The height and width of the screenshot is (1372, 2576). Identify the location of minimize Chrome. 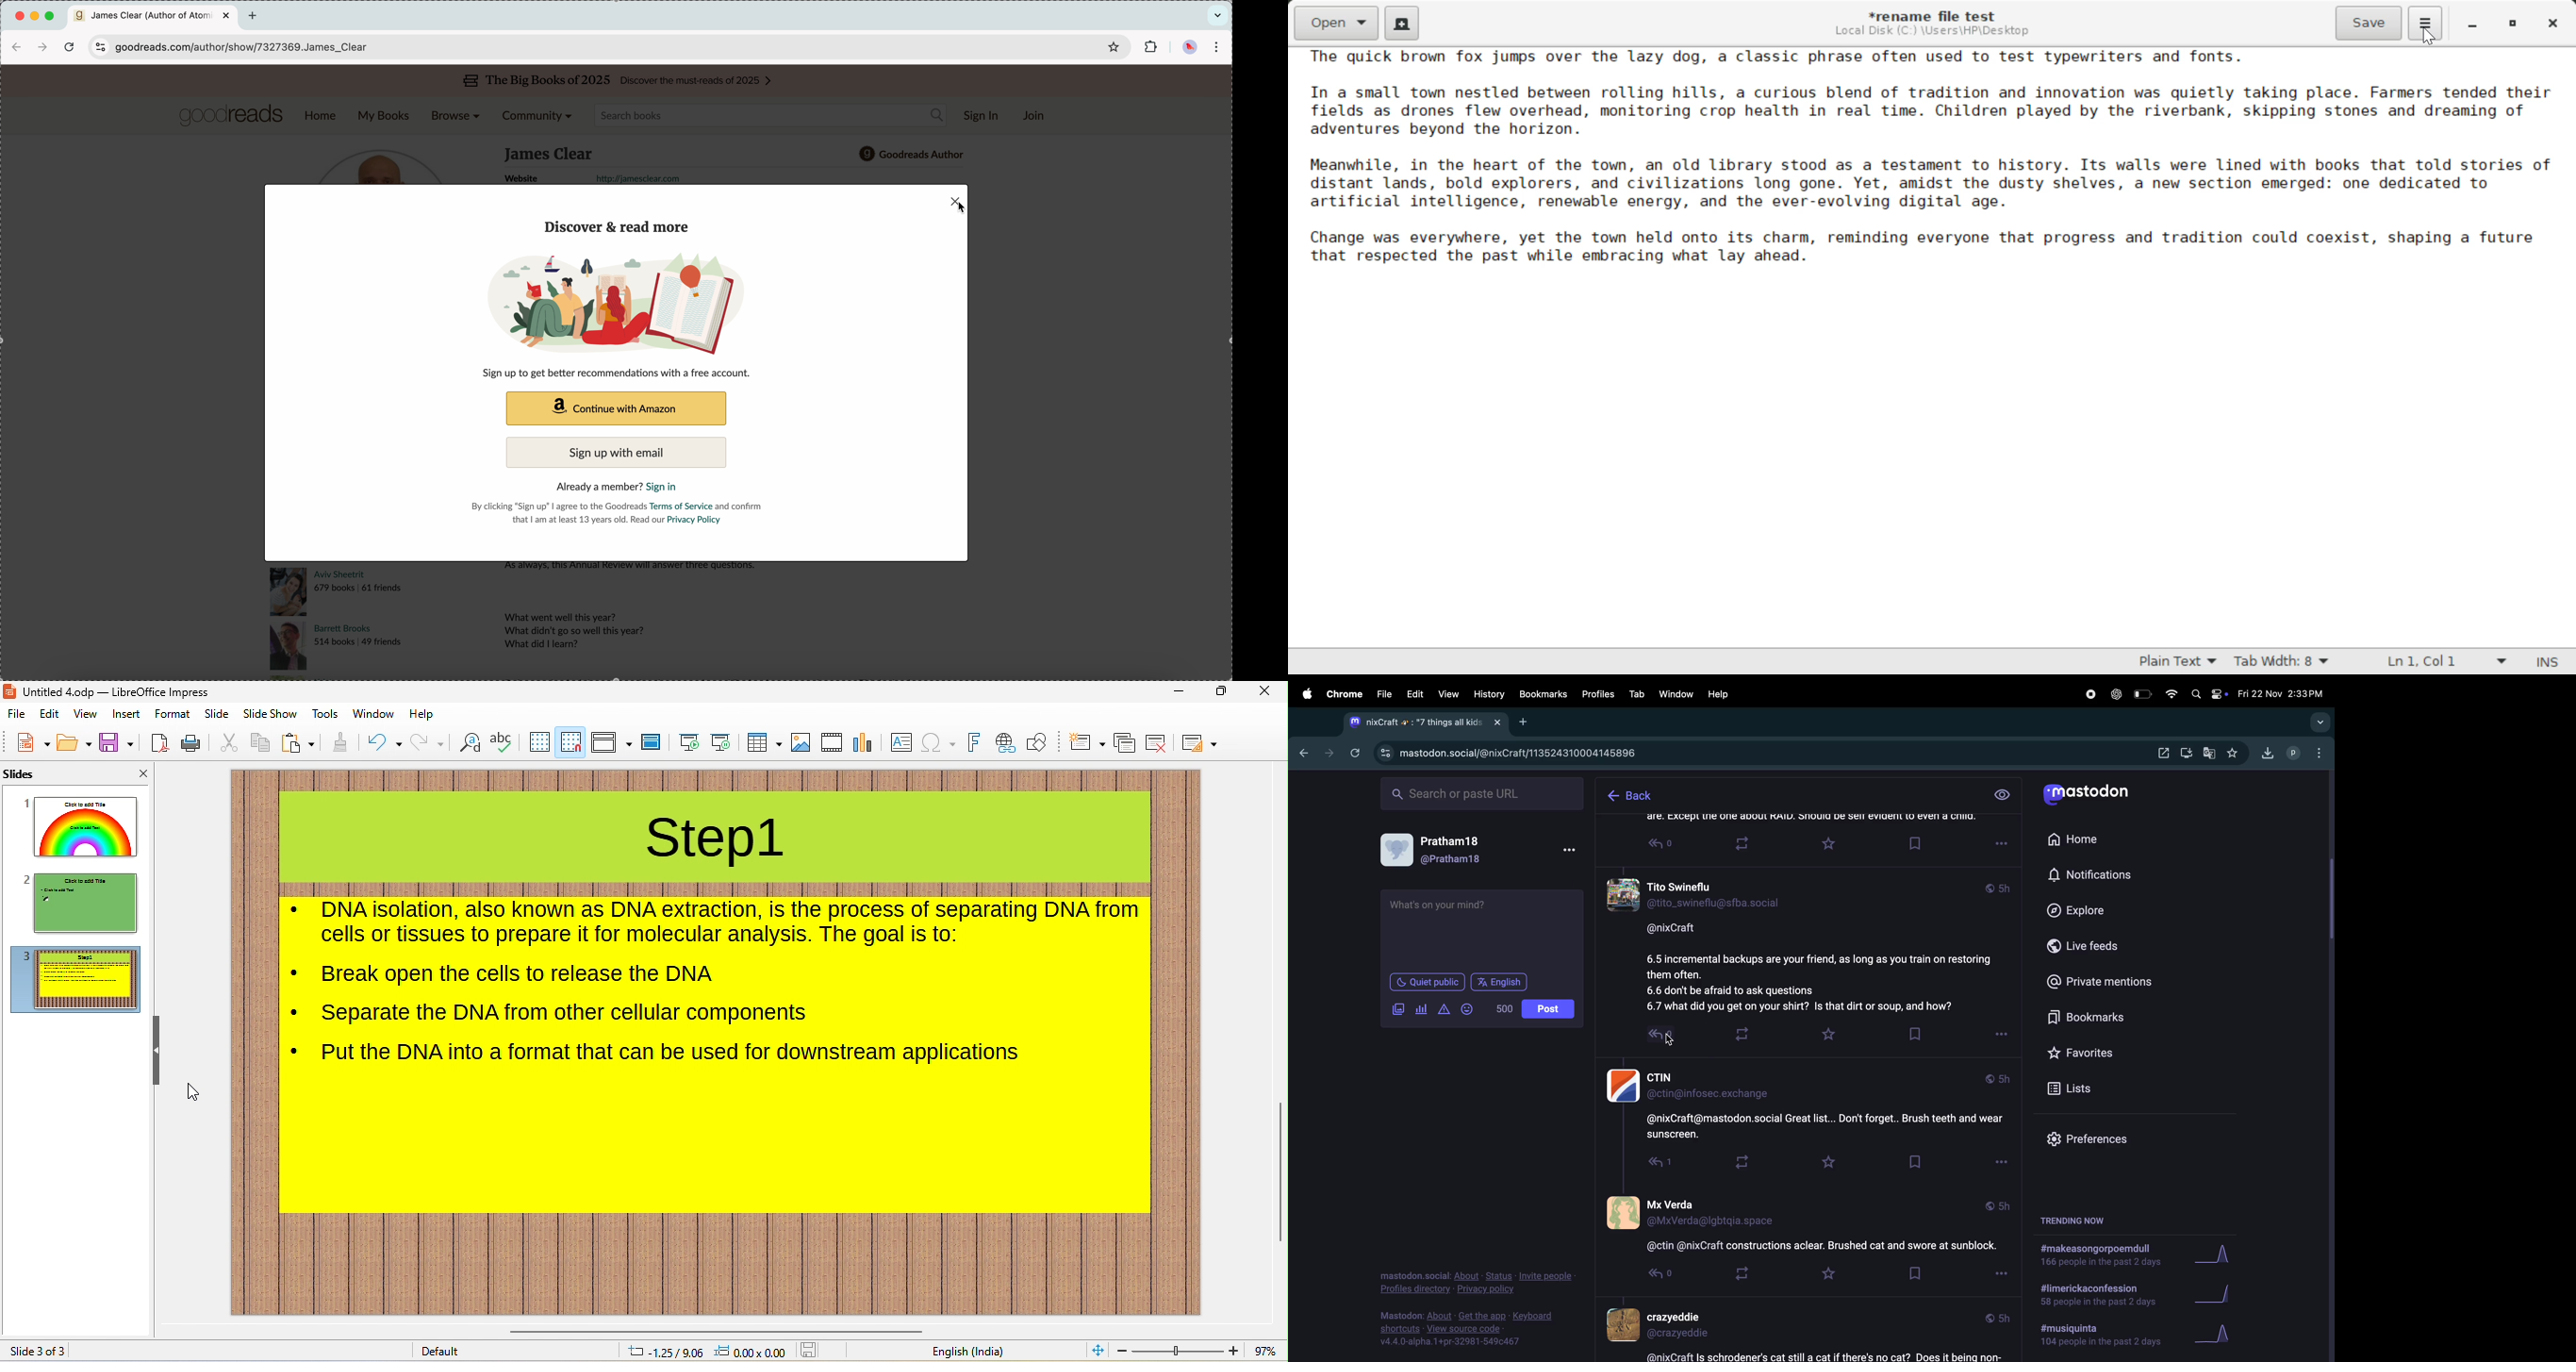
(36, 16).